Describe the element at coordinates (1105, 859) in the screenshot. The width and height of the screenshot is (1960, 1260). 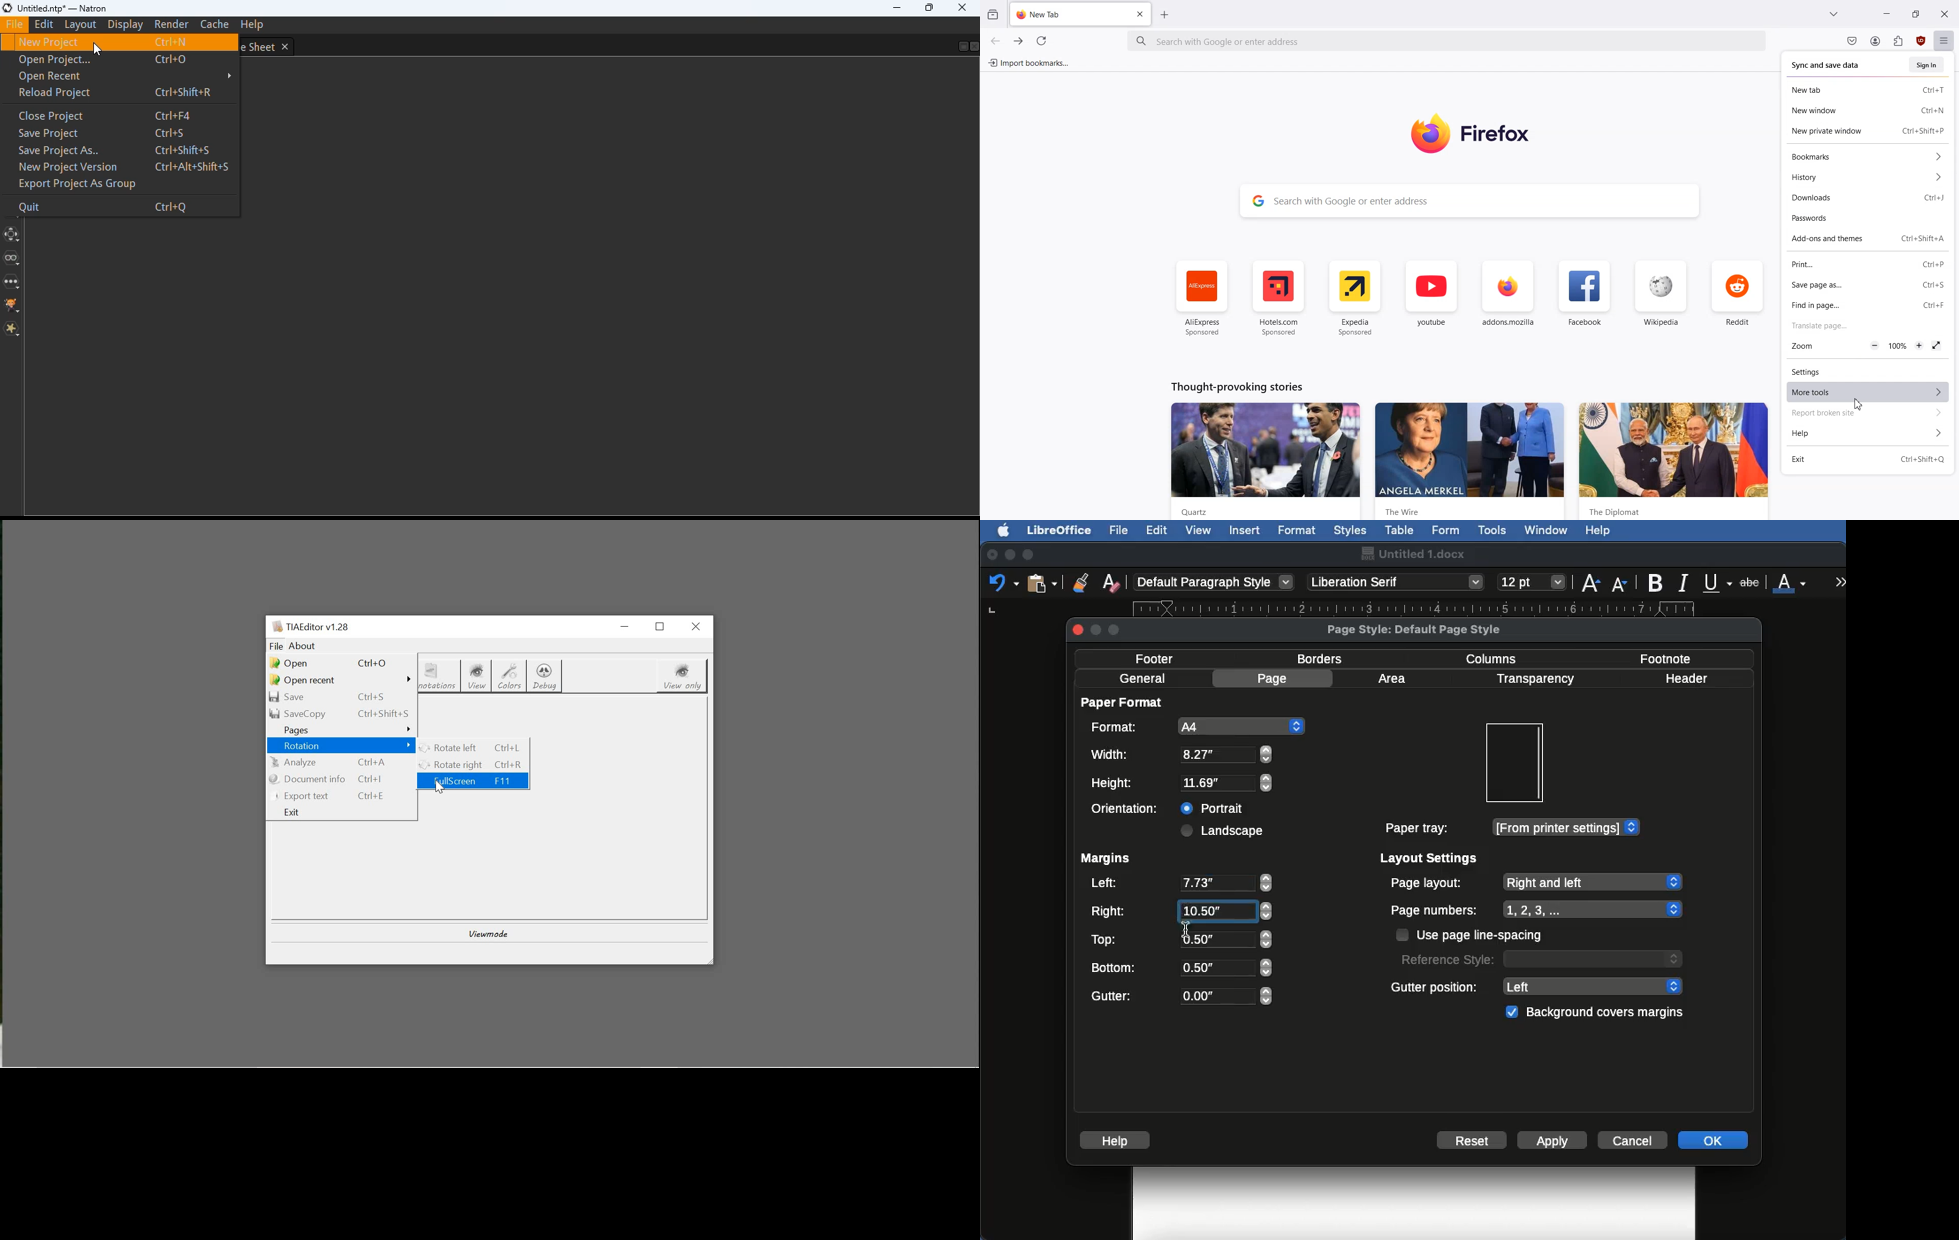
I see `Margins` at that location.